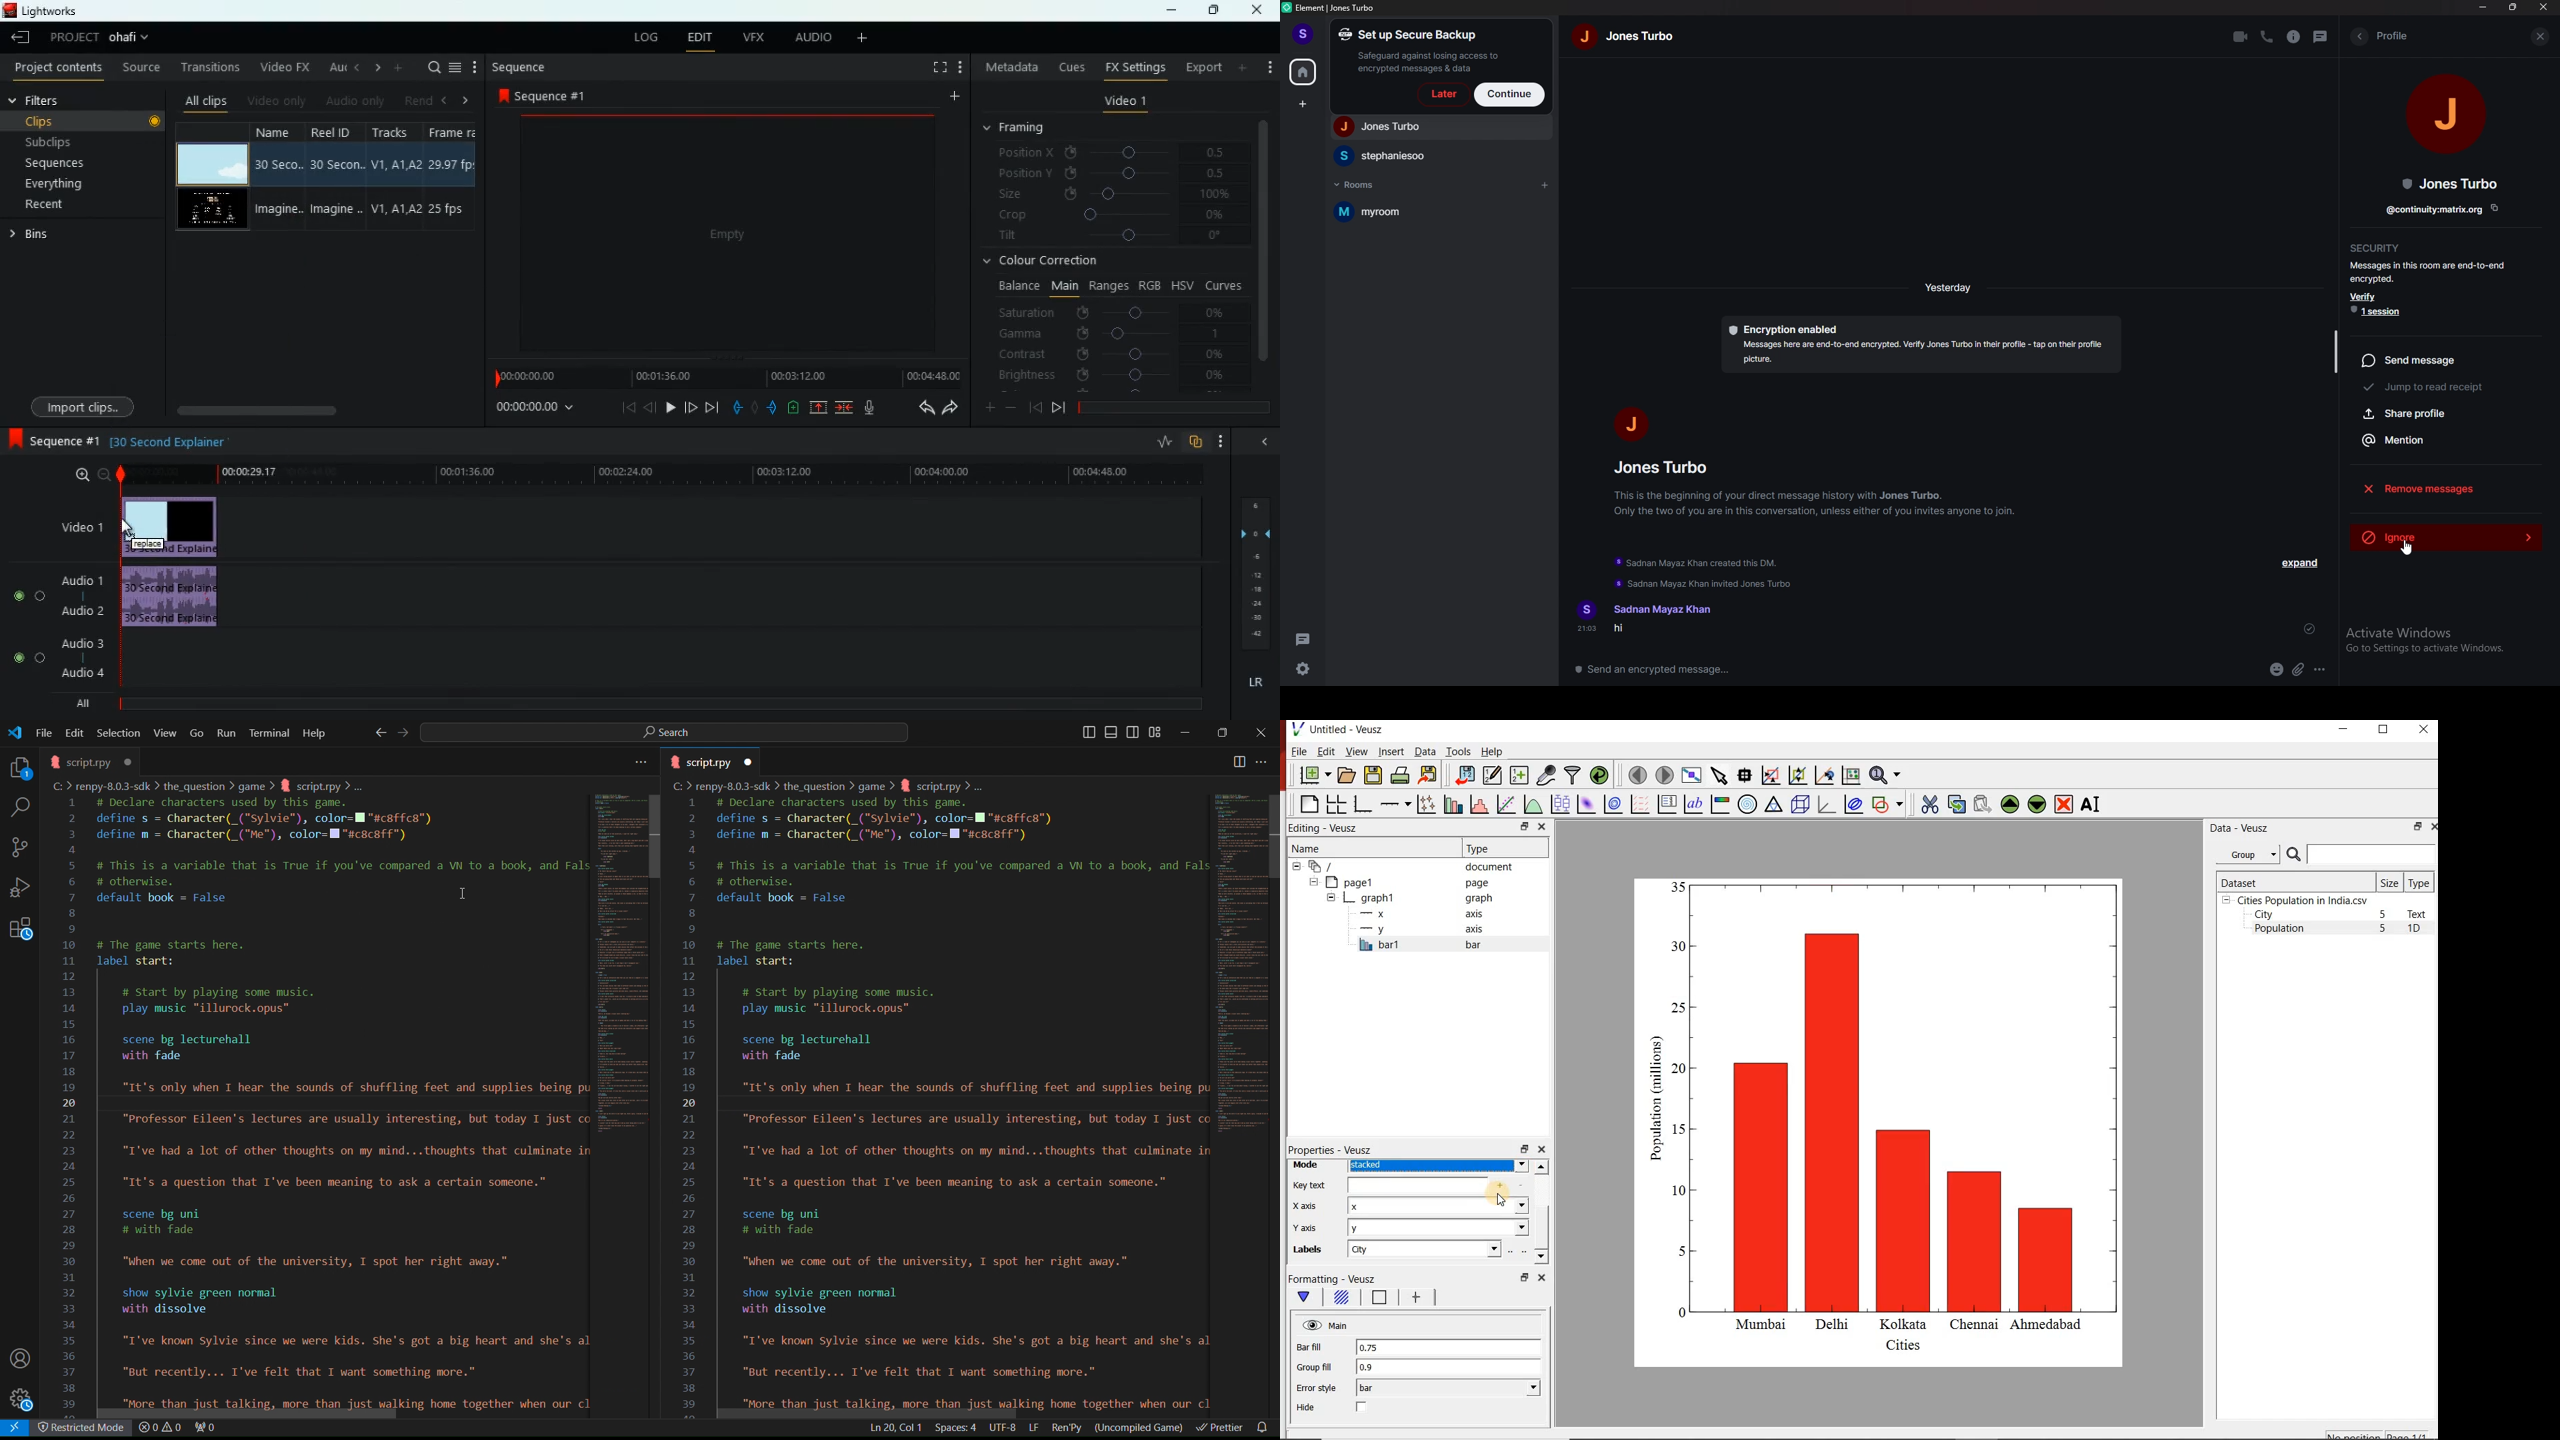 This screenshot has width=2576, height=1456. What do you see at coordinates (457, 131) in the screenshot?
I see `frame` at bounding box center [457, 131].